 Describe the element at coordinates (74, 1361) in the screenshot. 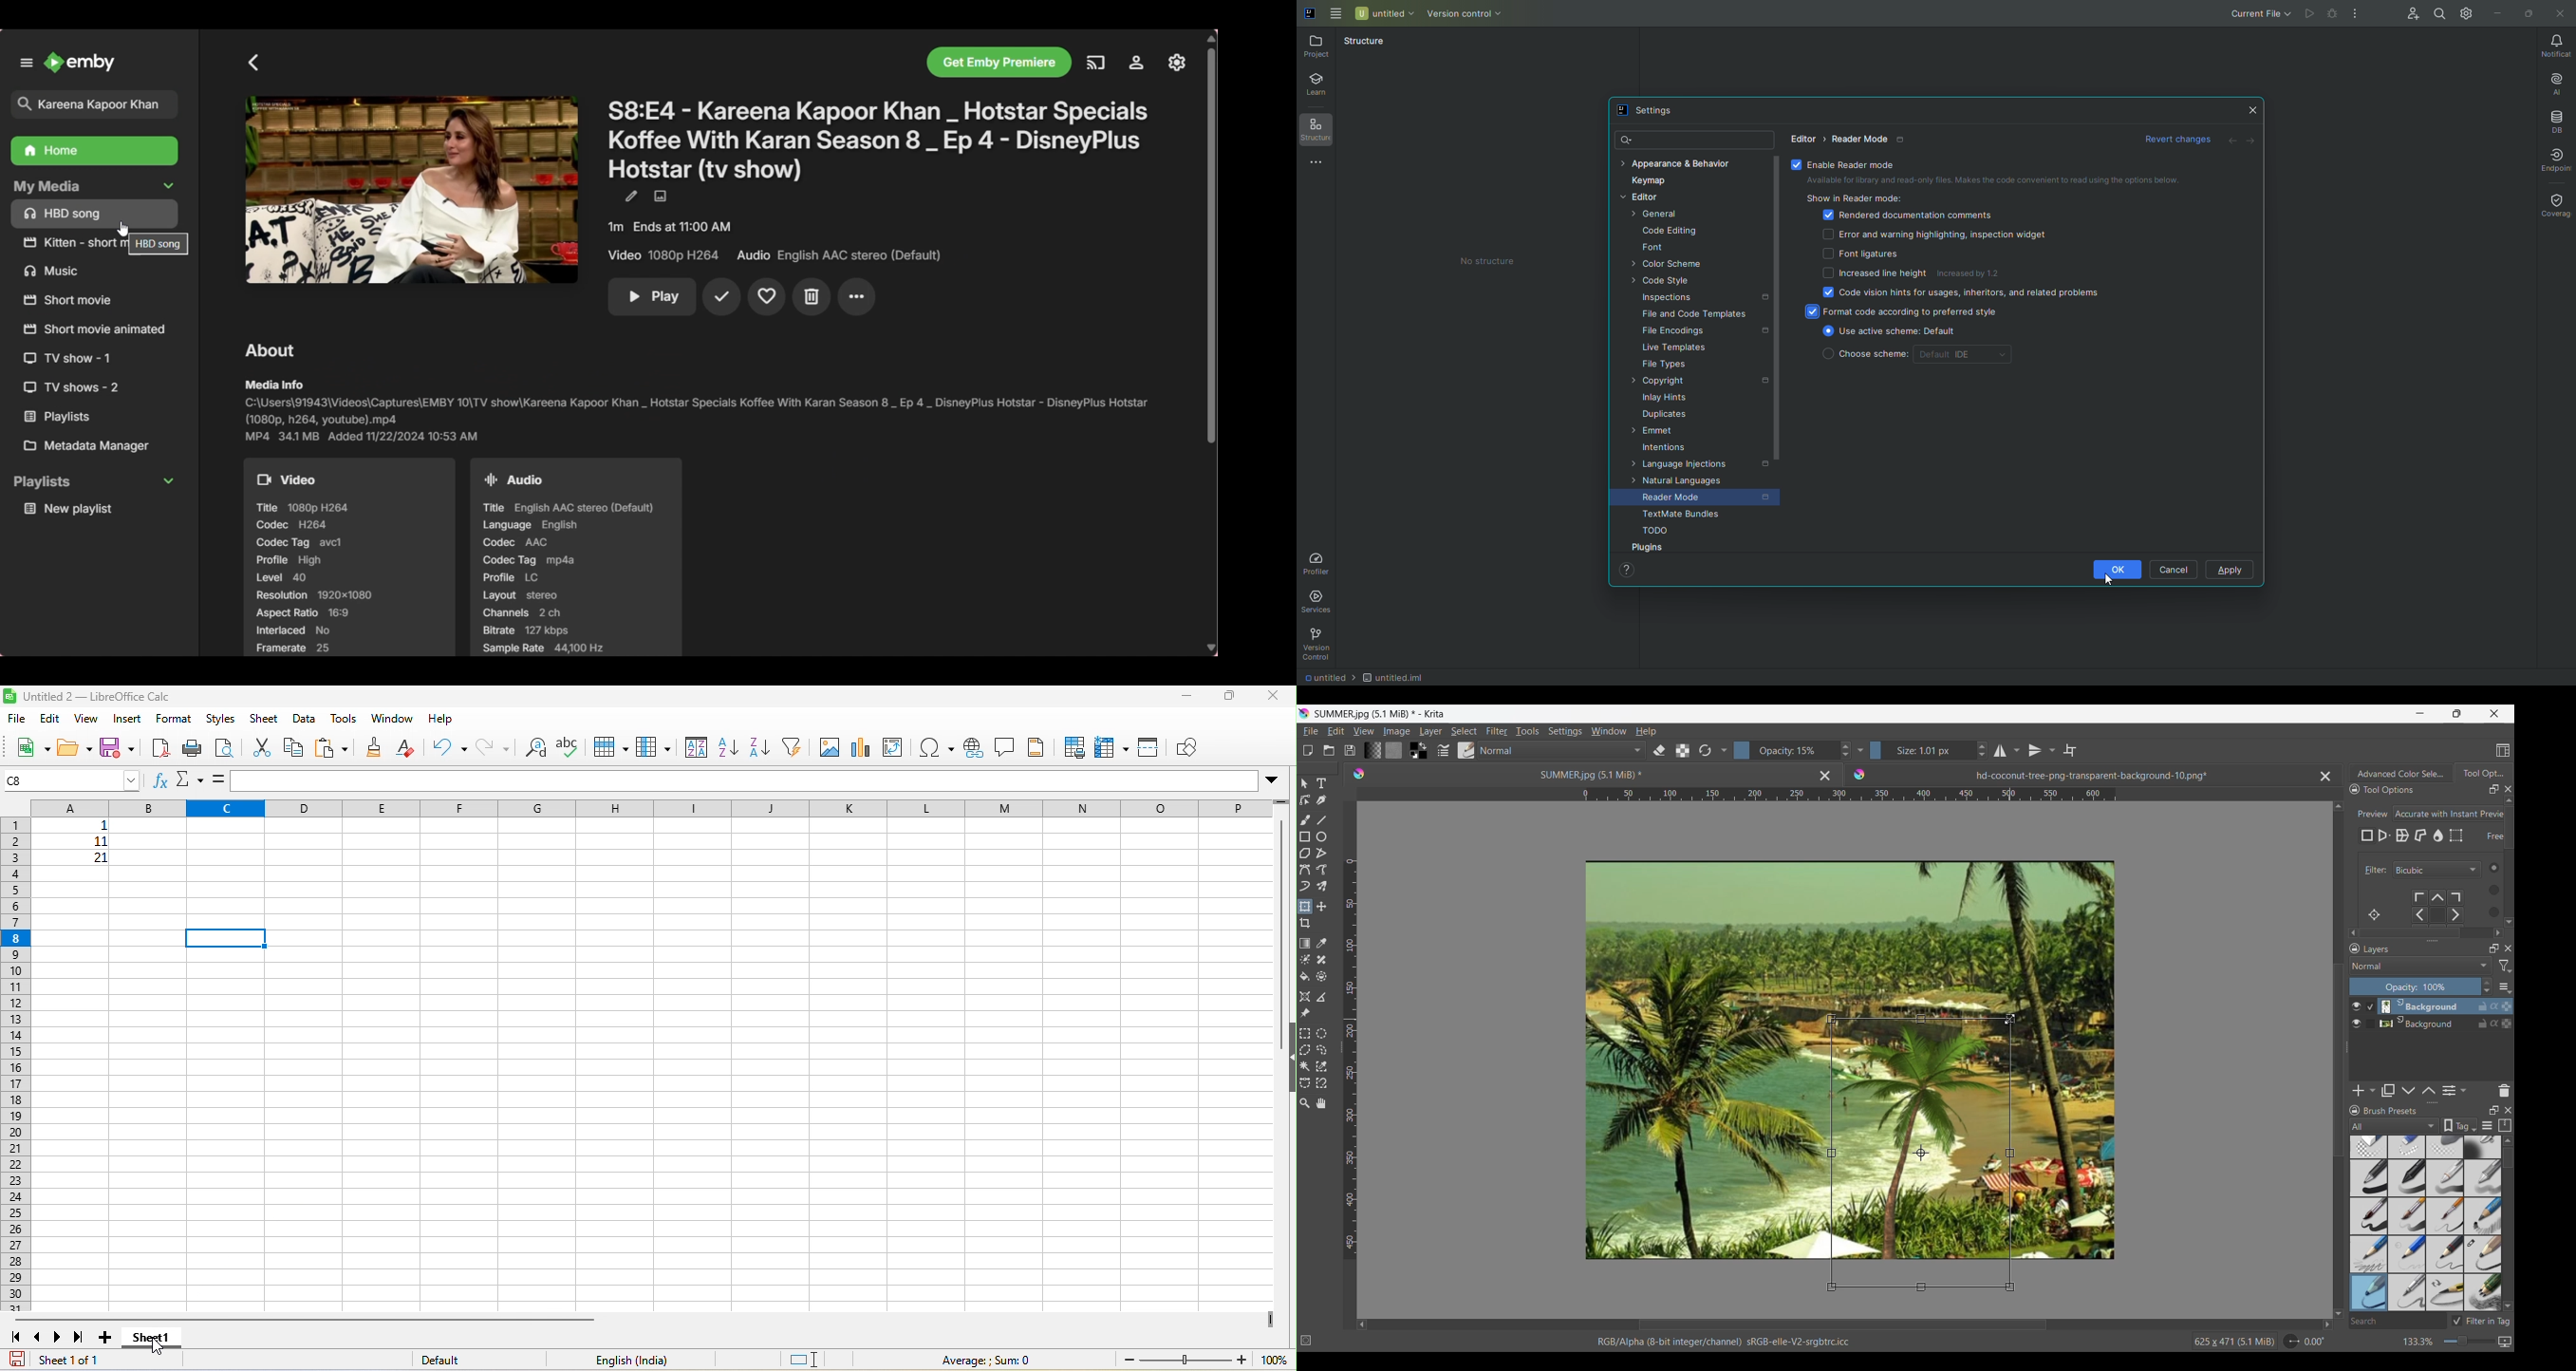

I see `sheet 1 of 1` at that location.